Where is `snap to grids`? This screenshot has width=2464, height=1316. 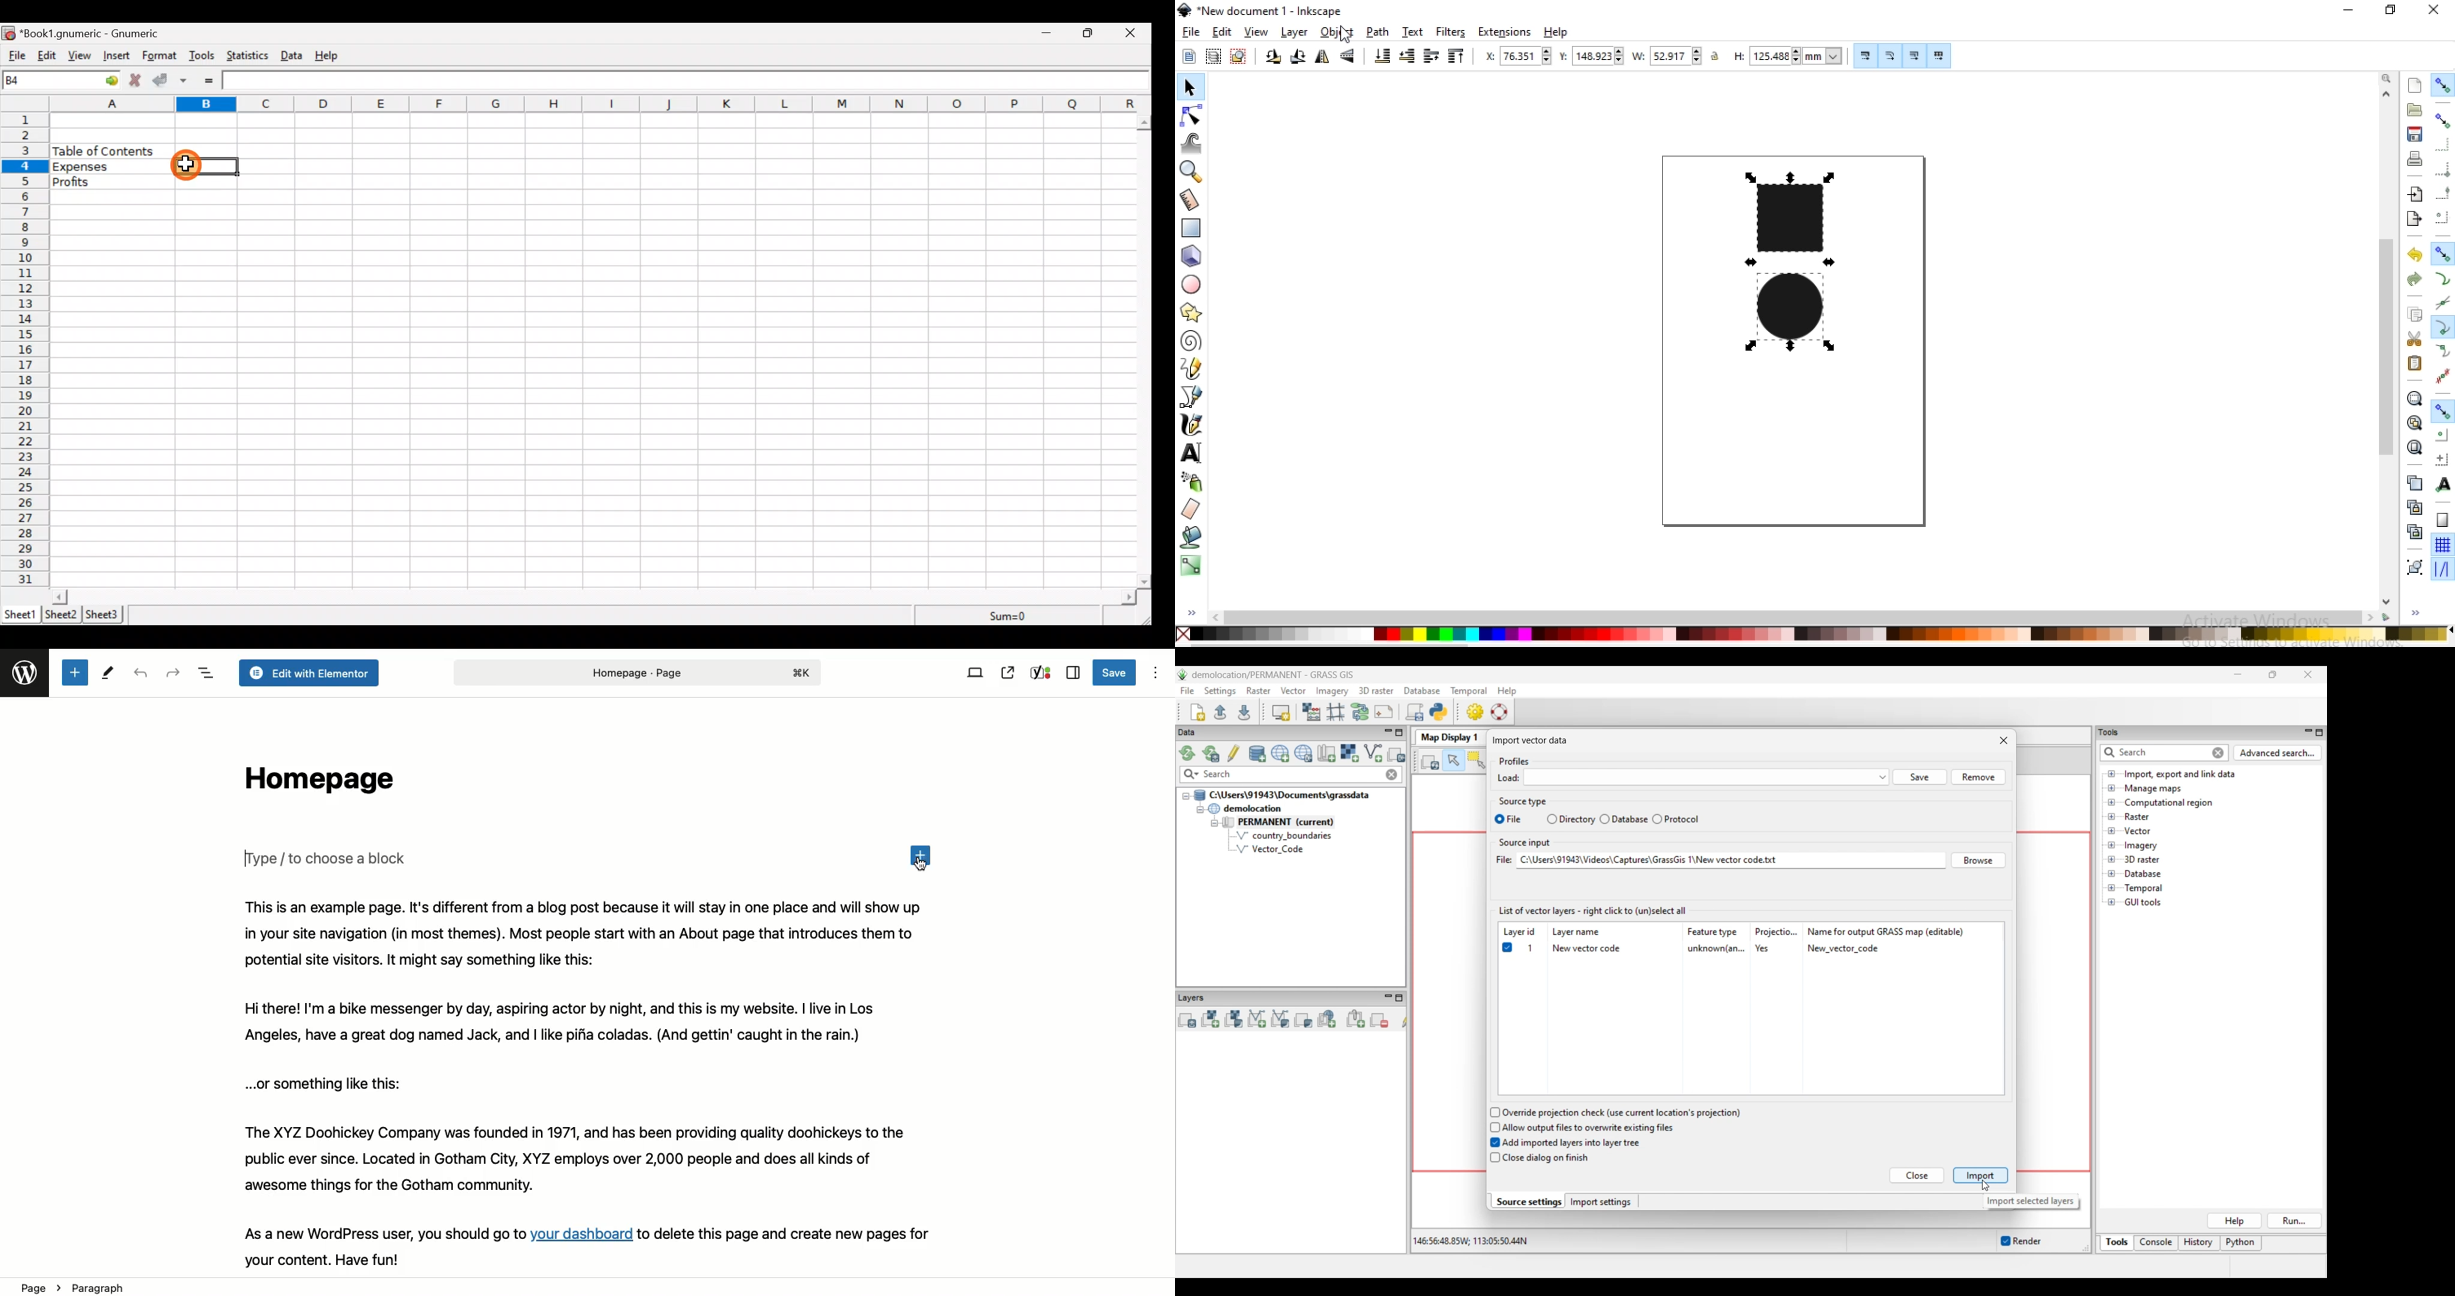 snap to grids is located at coordinates (2442, 544).